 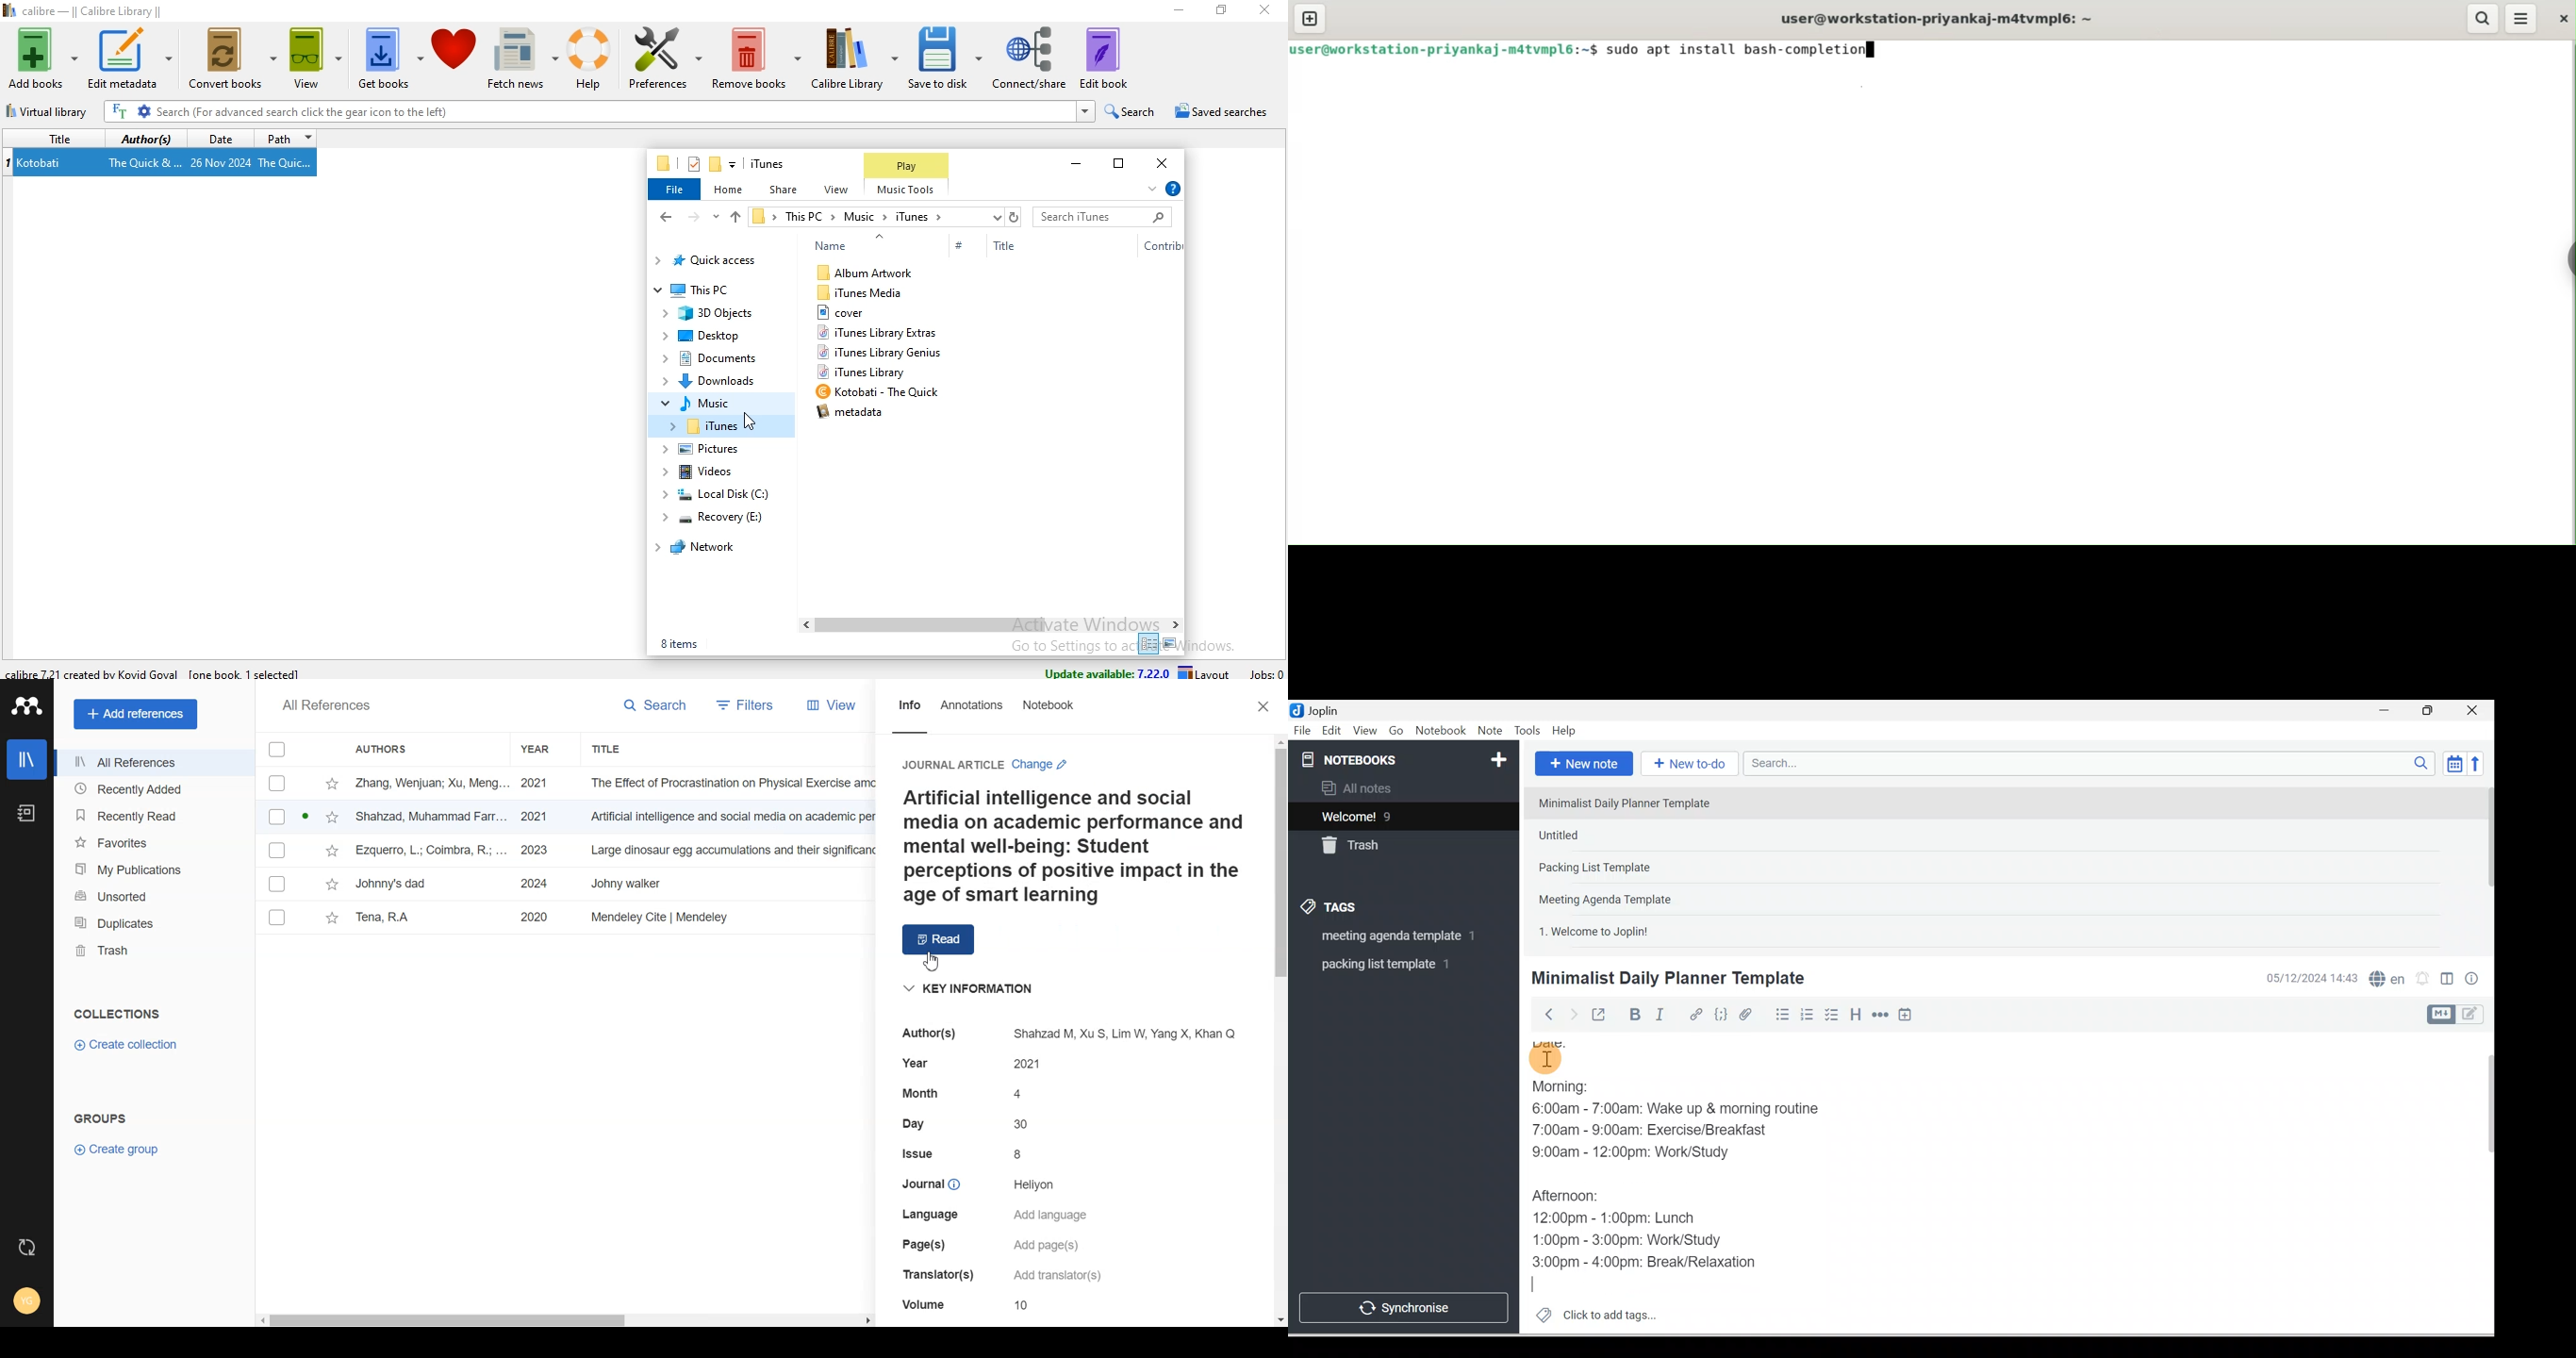 What do you see at coordinates (1671, 1262) in the screenshot?
I see `3:00pm - 4:00pm: Break/Relaxation` at bounding box center [1671, 1262].